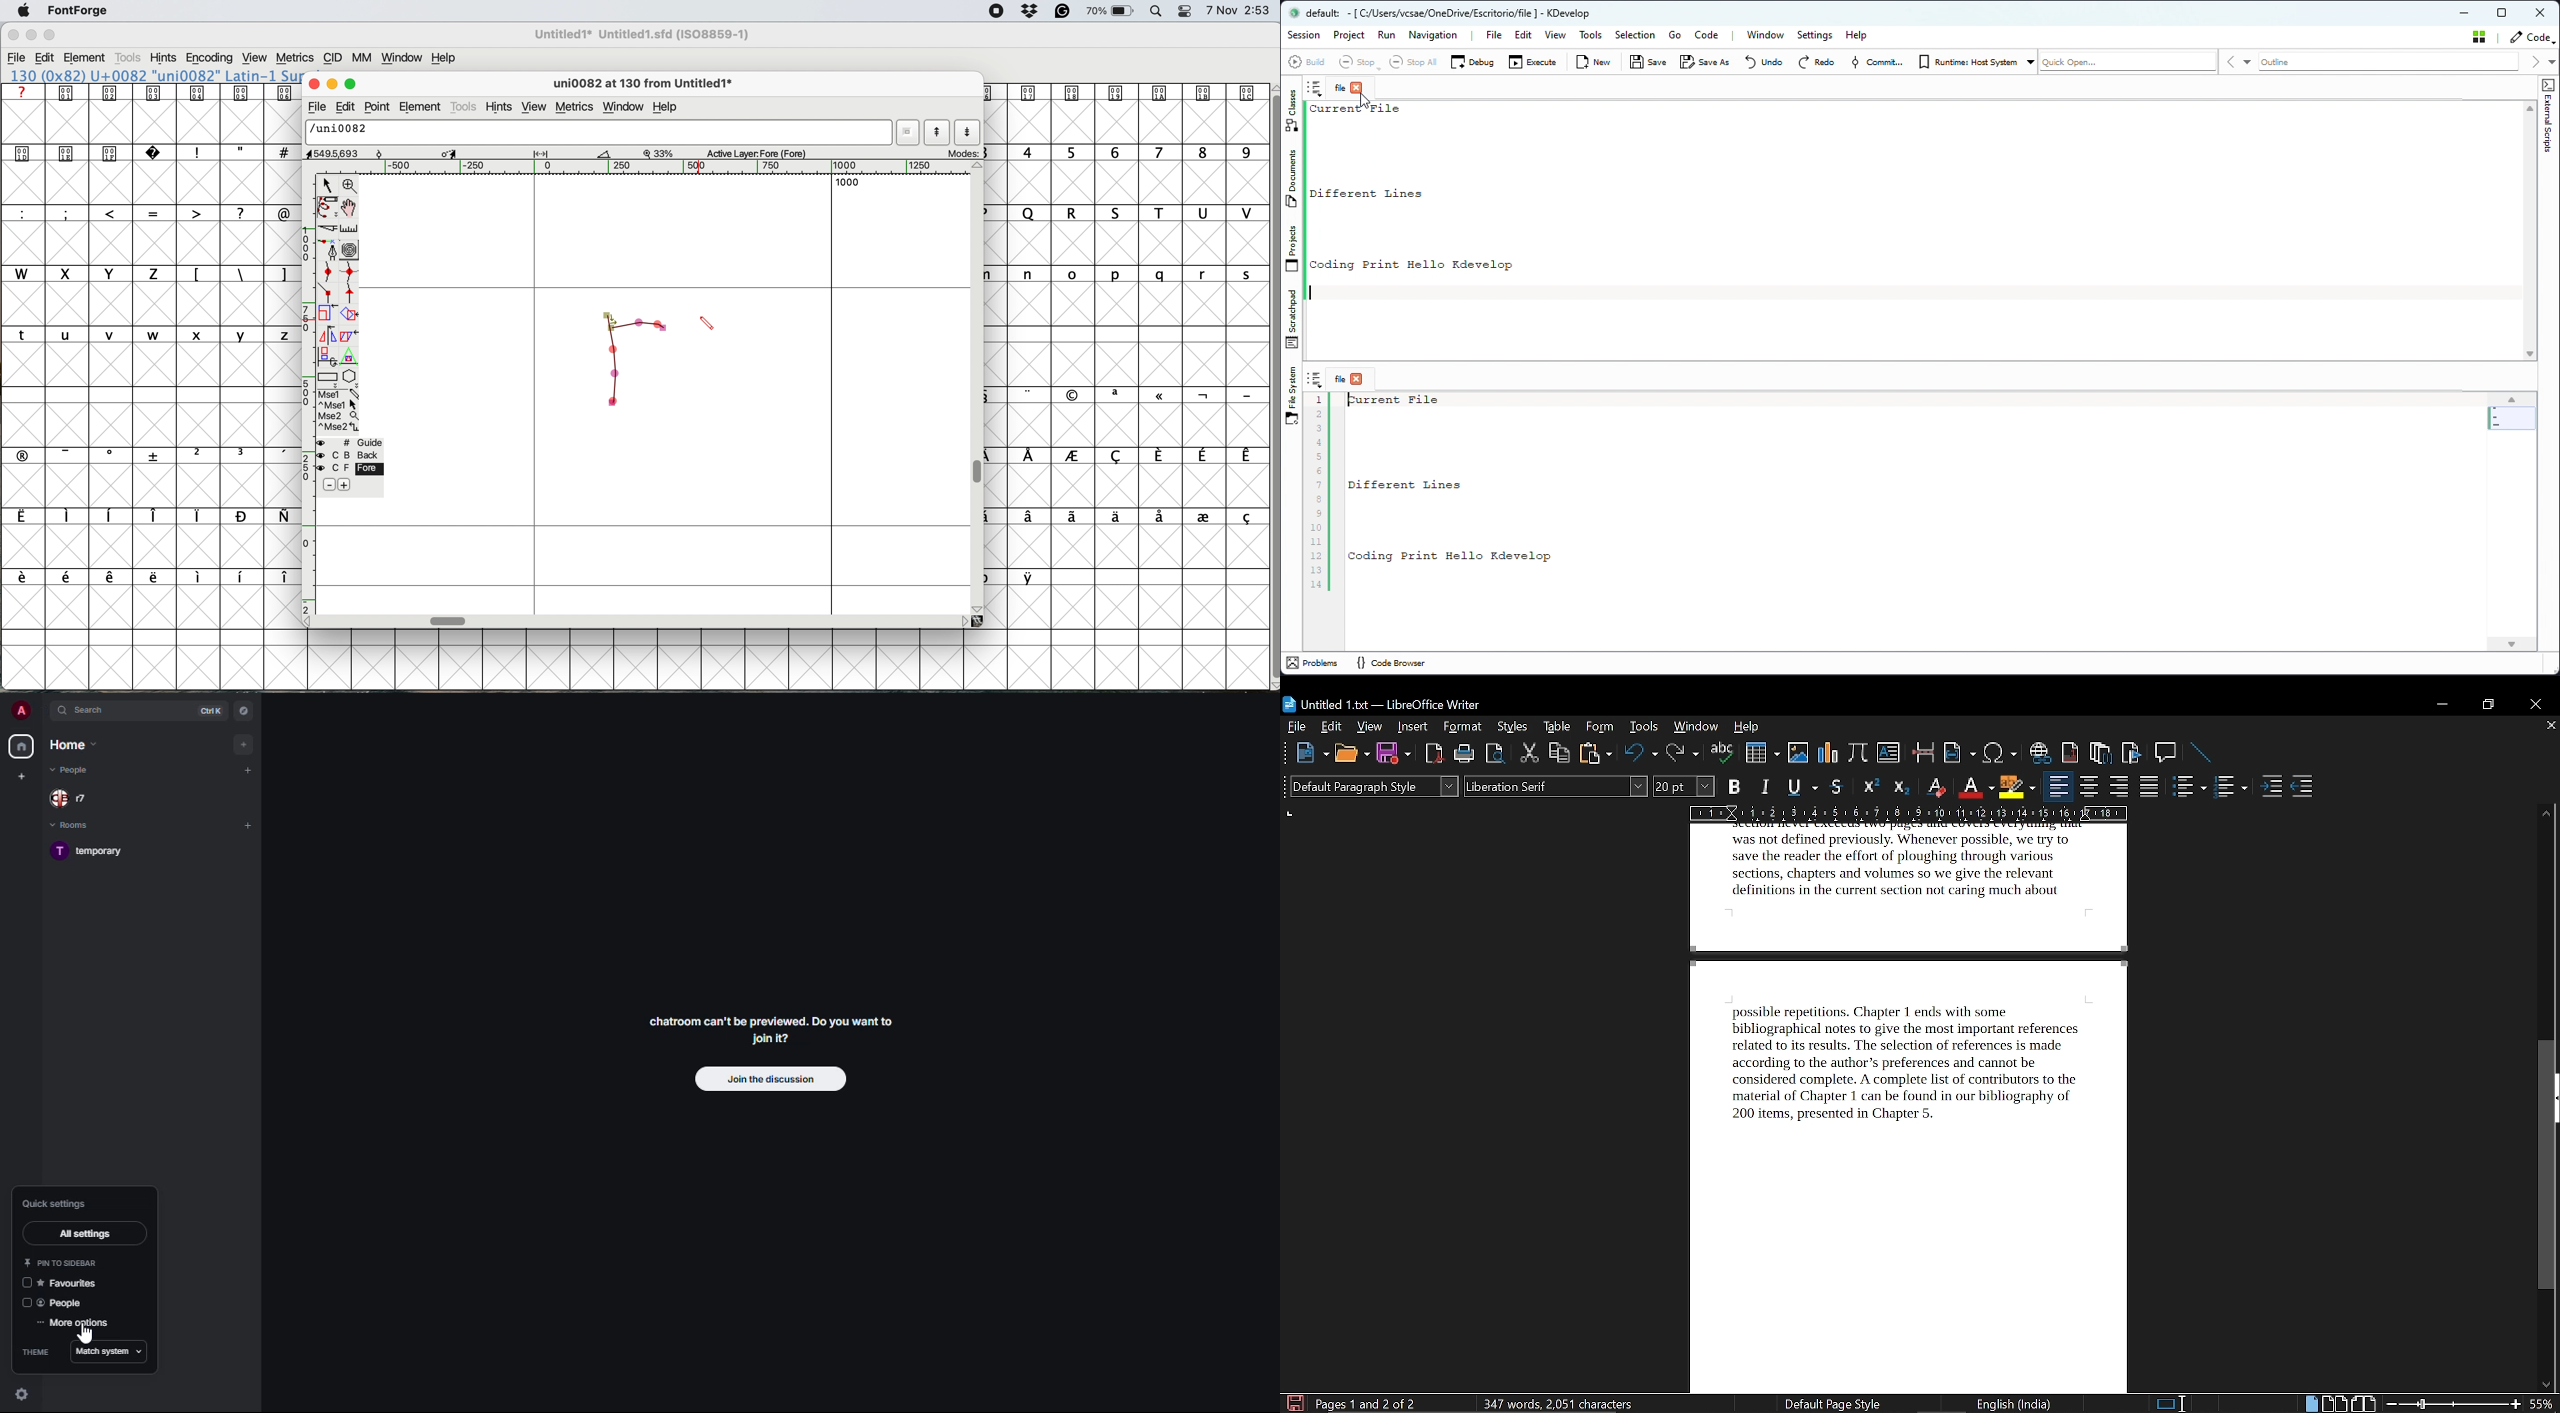 This screenshot has height=1428, width=2576. I want to click on page style, so click(1825, 1404).